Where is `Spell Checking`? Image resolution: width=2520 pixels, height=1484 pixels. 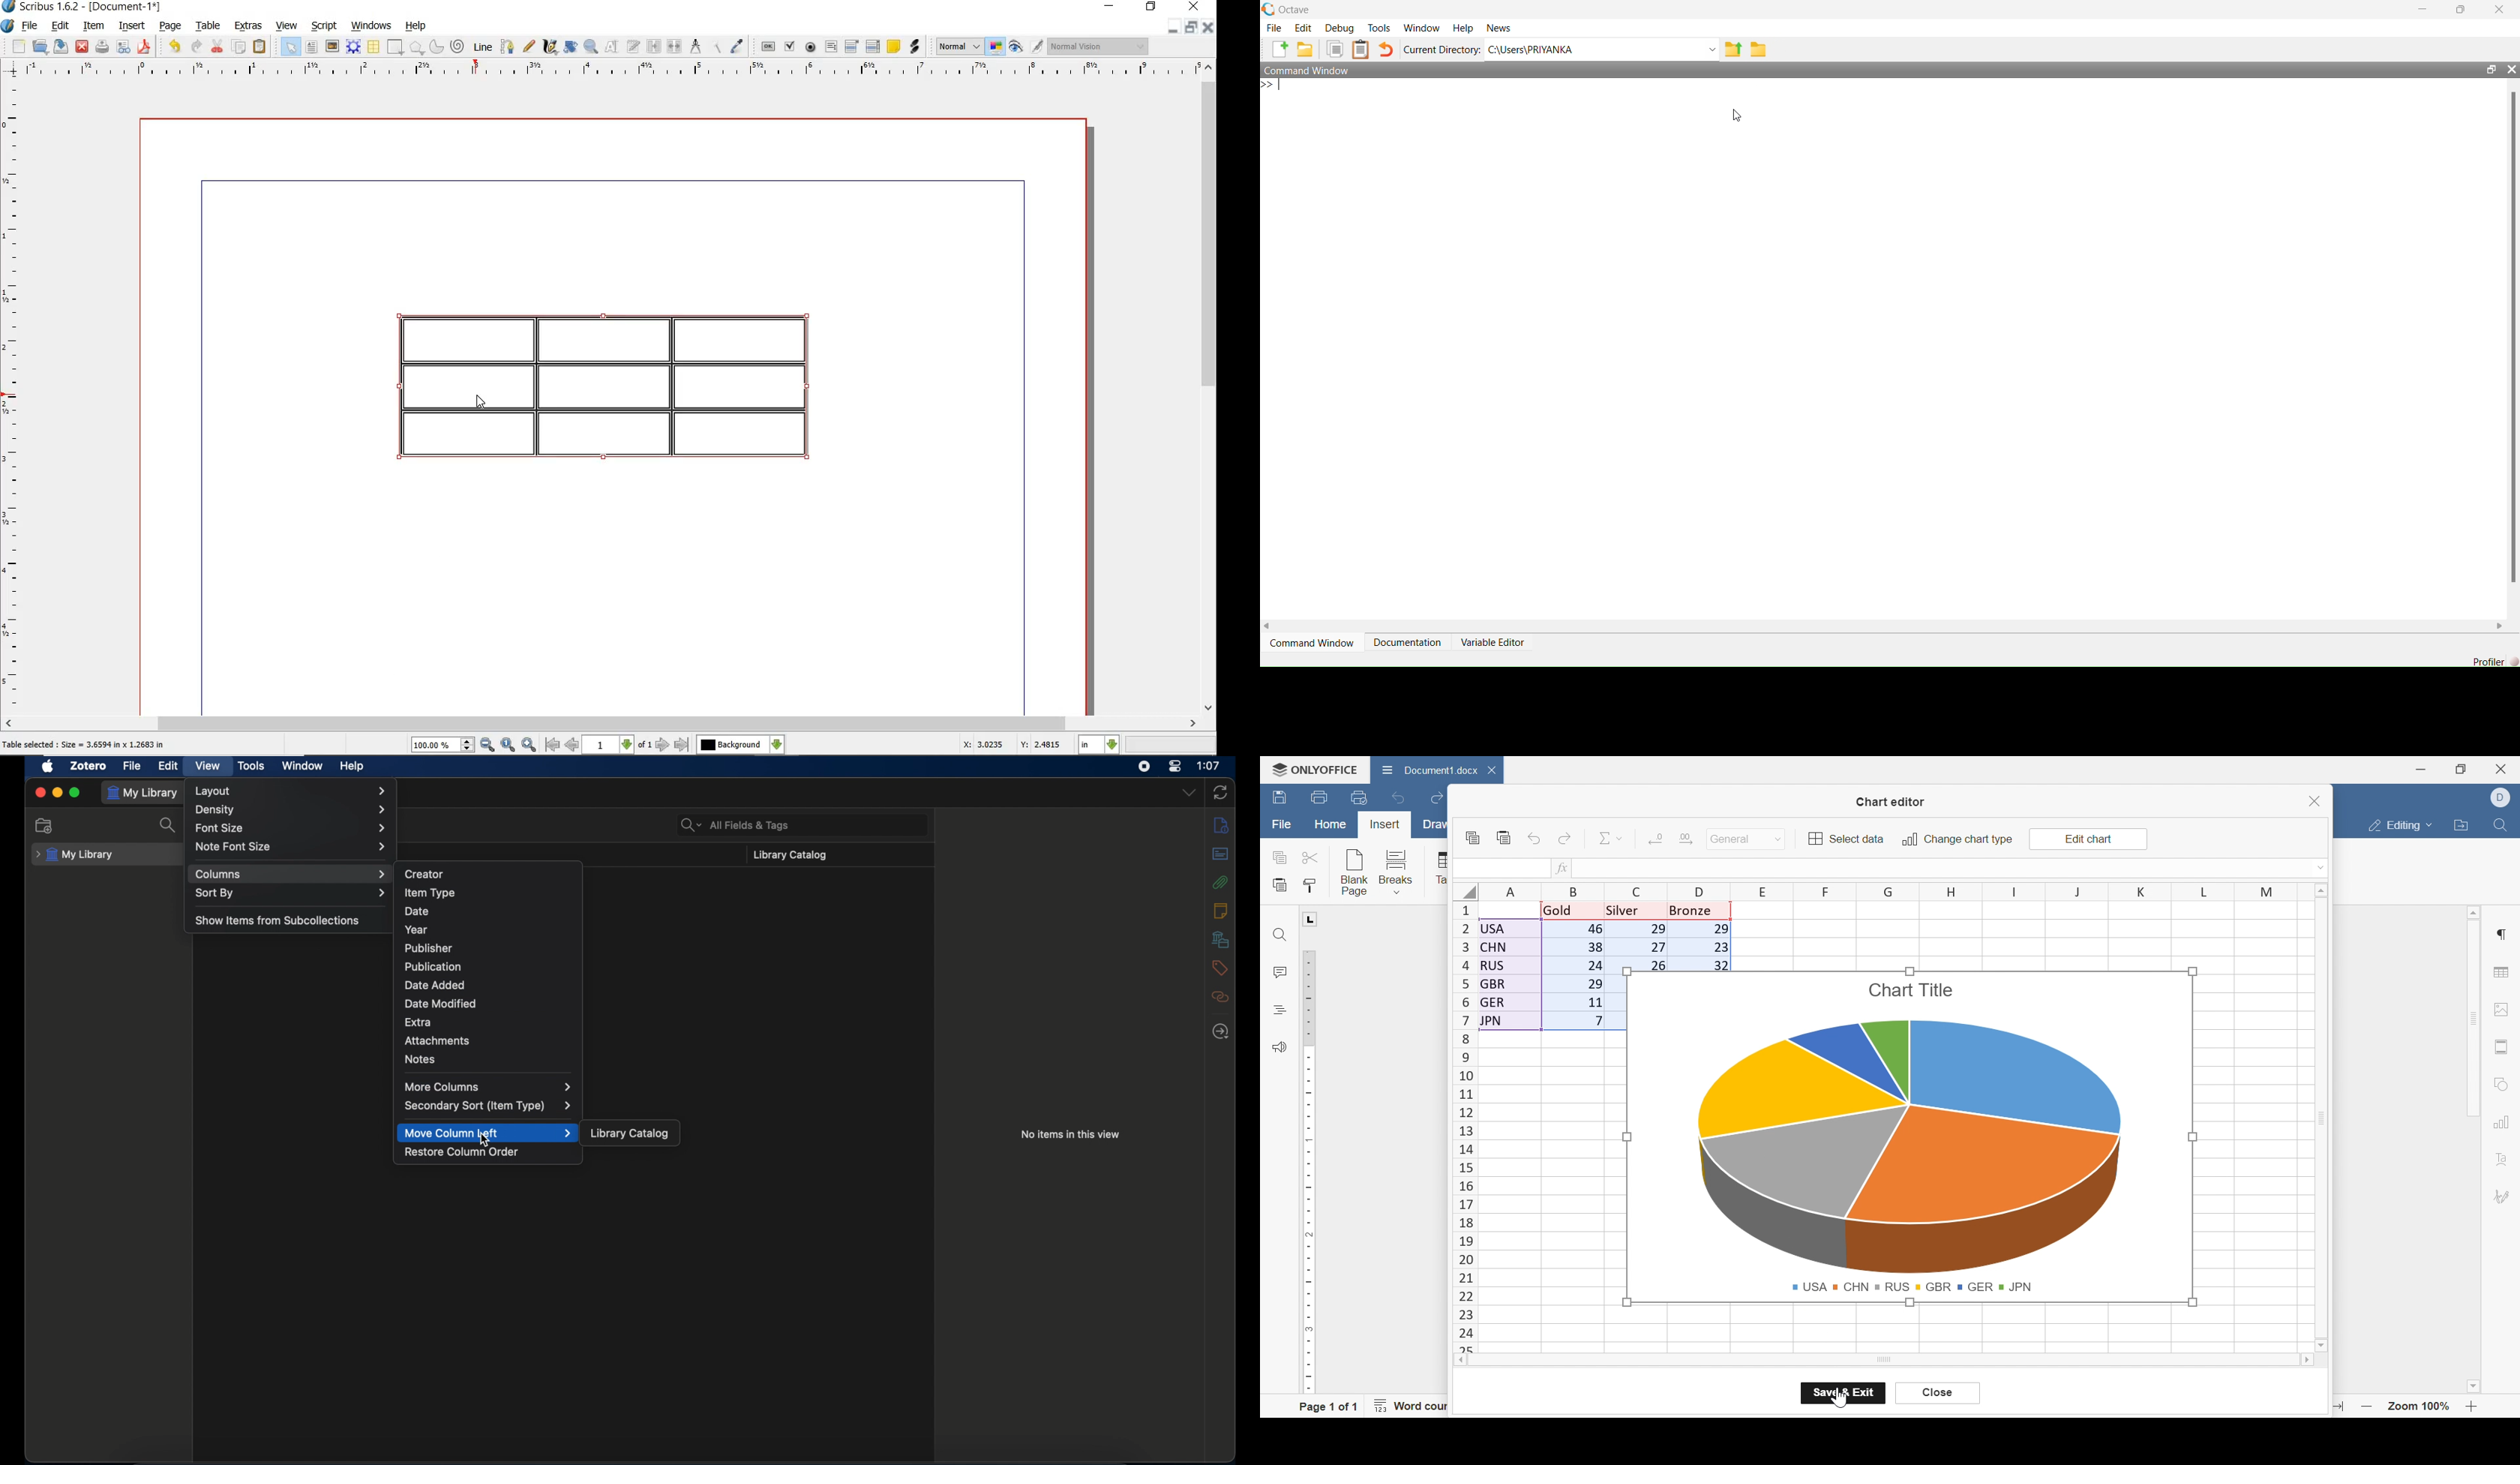
Spell Checking is located at coordinates (1278, 1010).